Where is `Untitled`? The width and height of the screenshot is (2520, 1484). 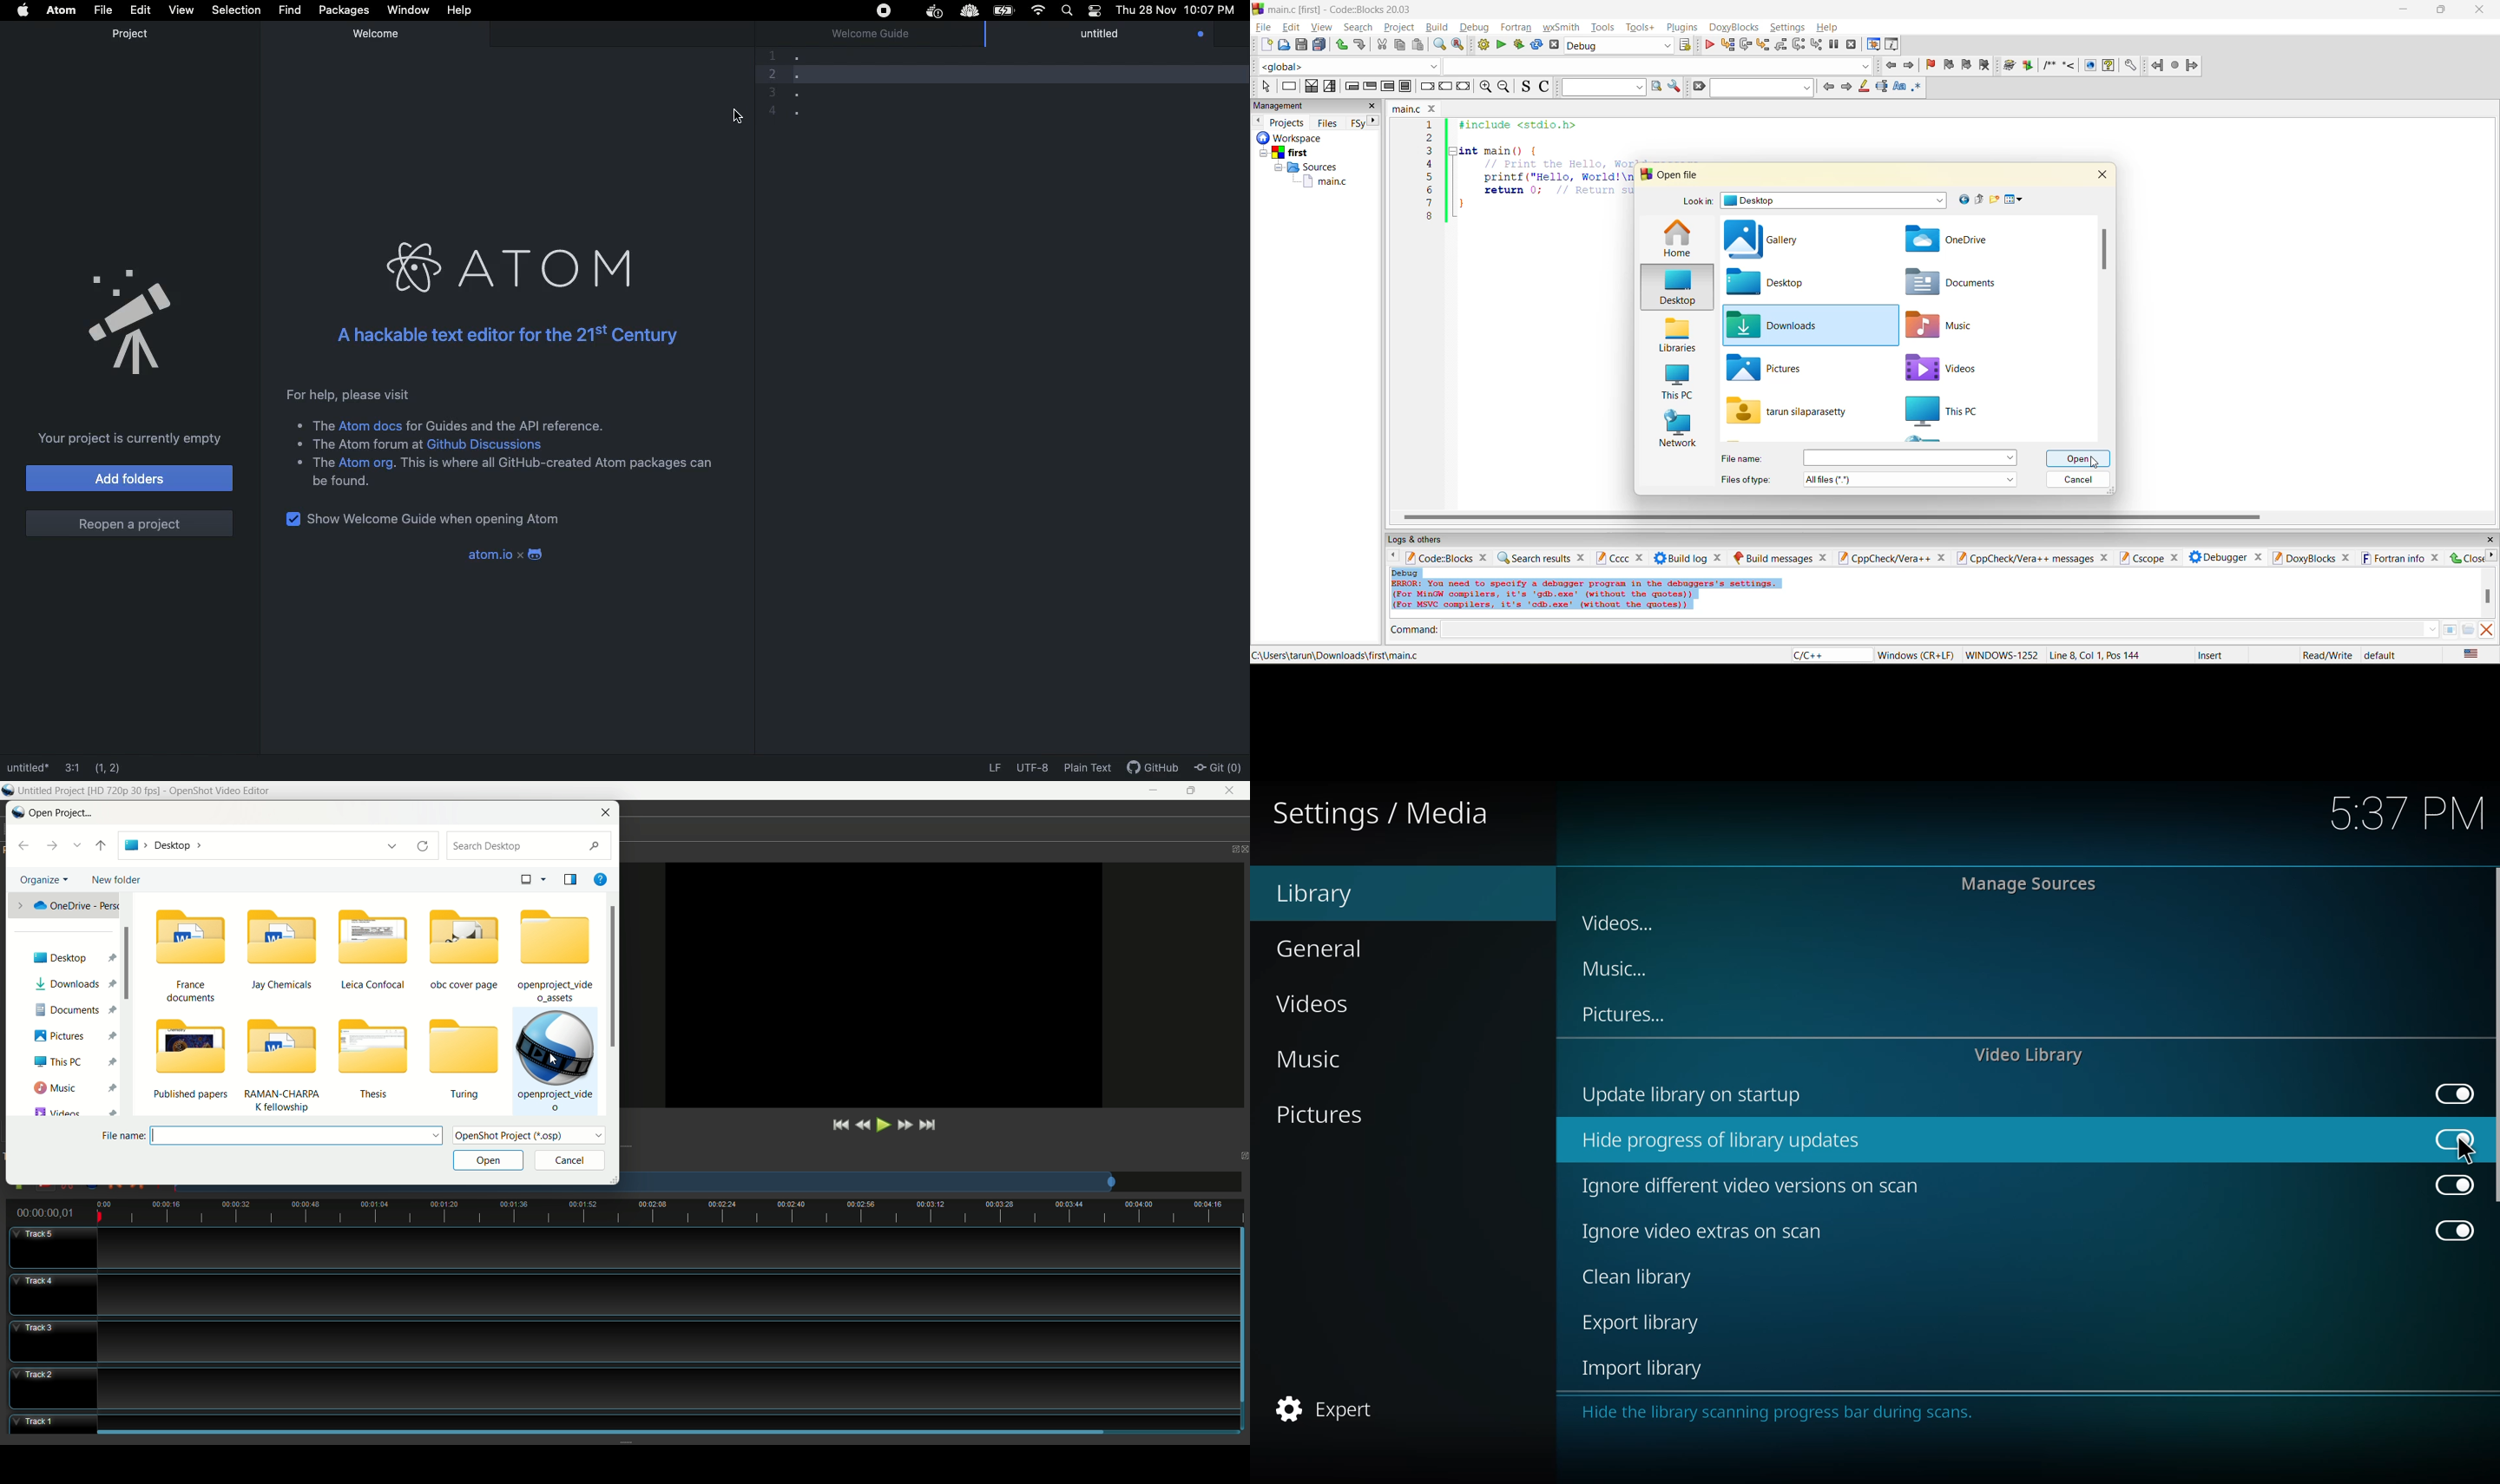 Untitled is located at coordinates (1115, 36).